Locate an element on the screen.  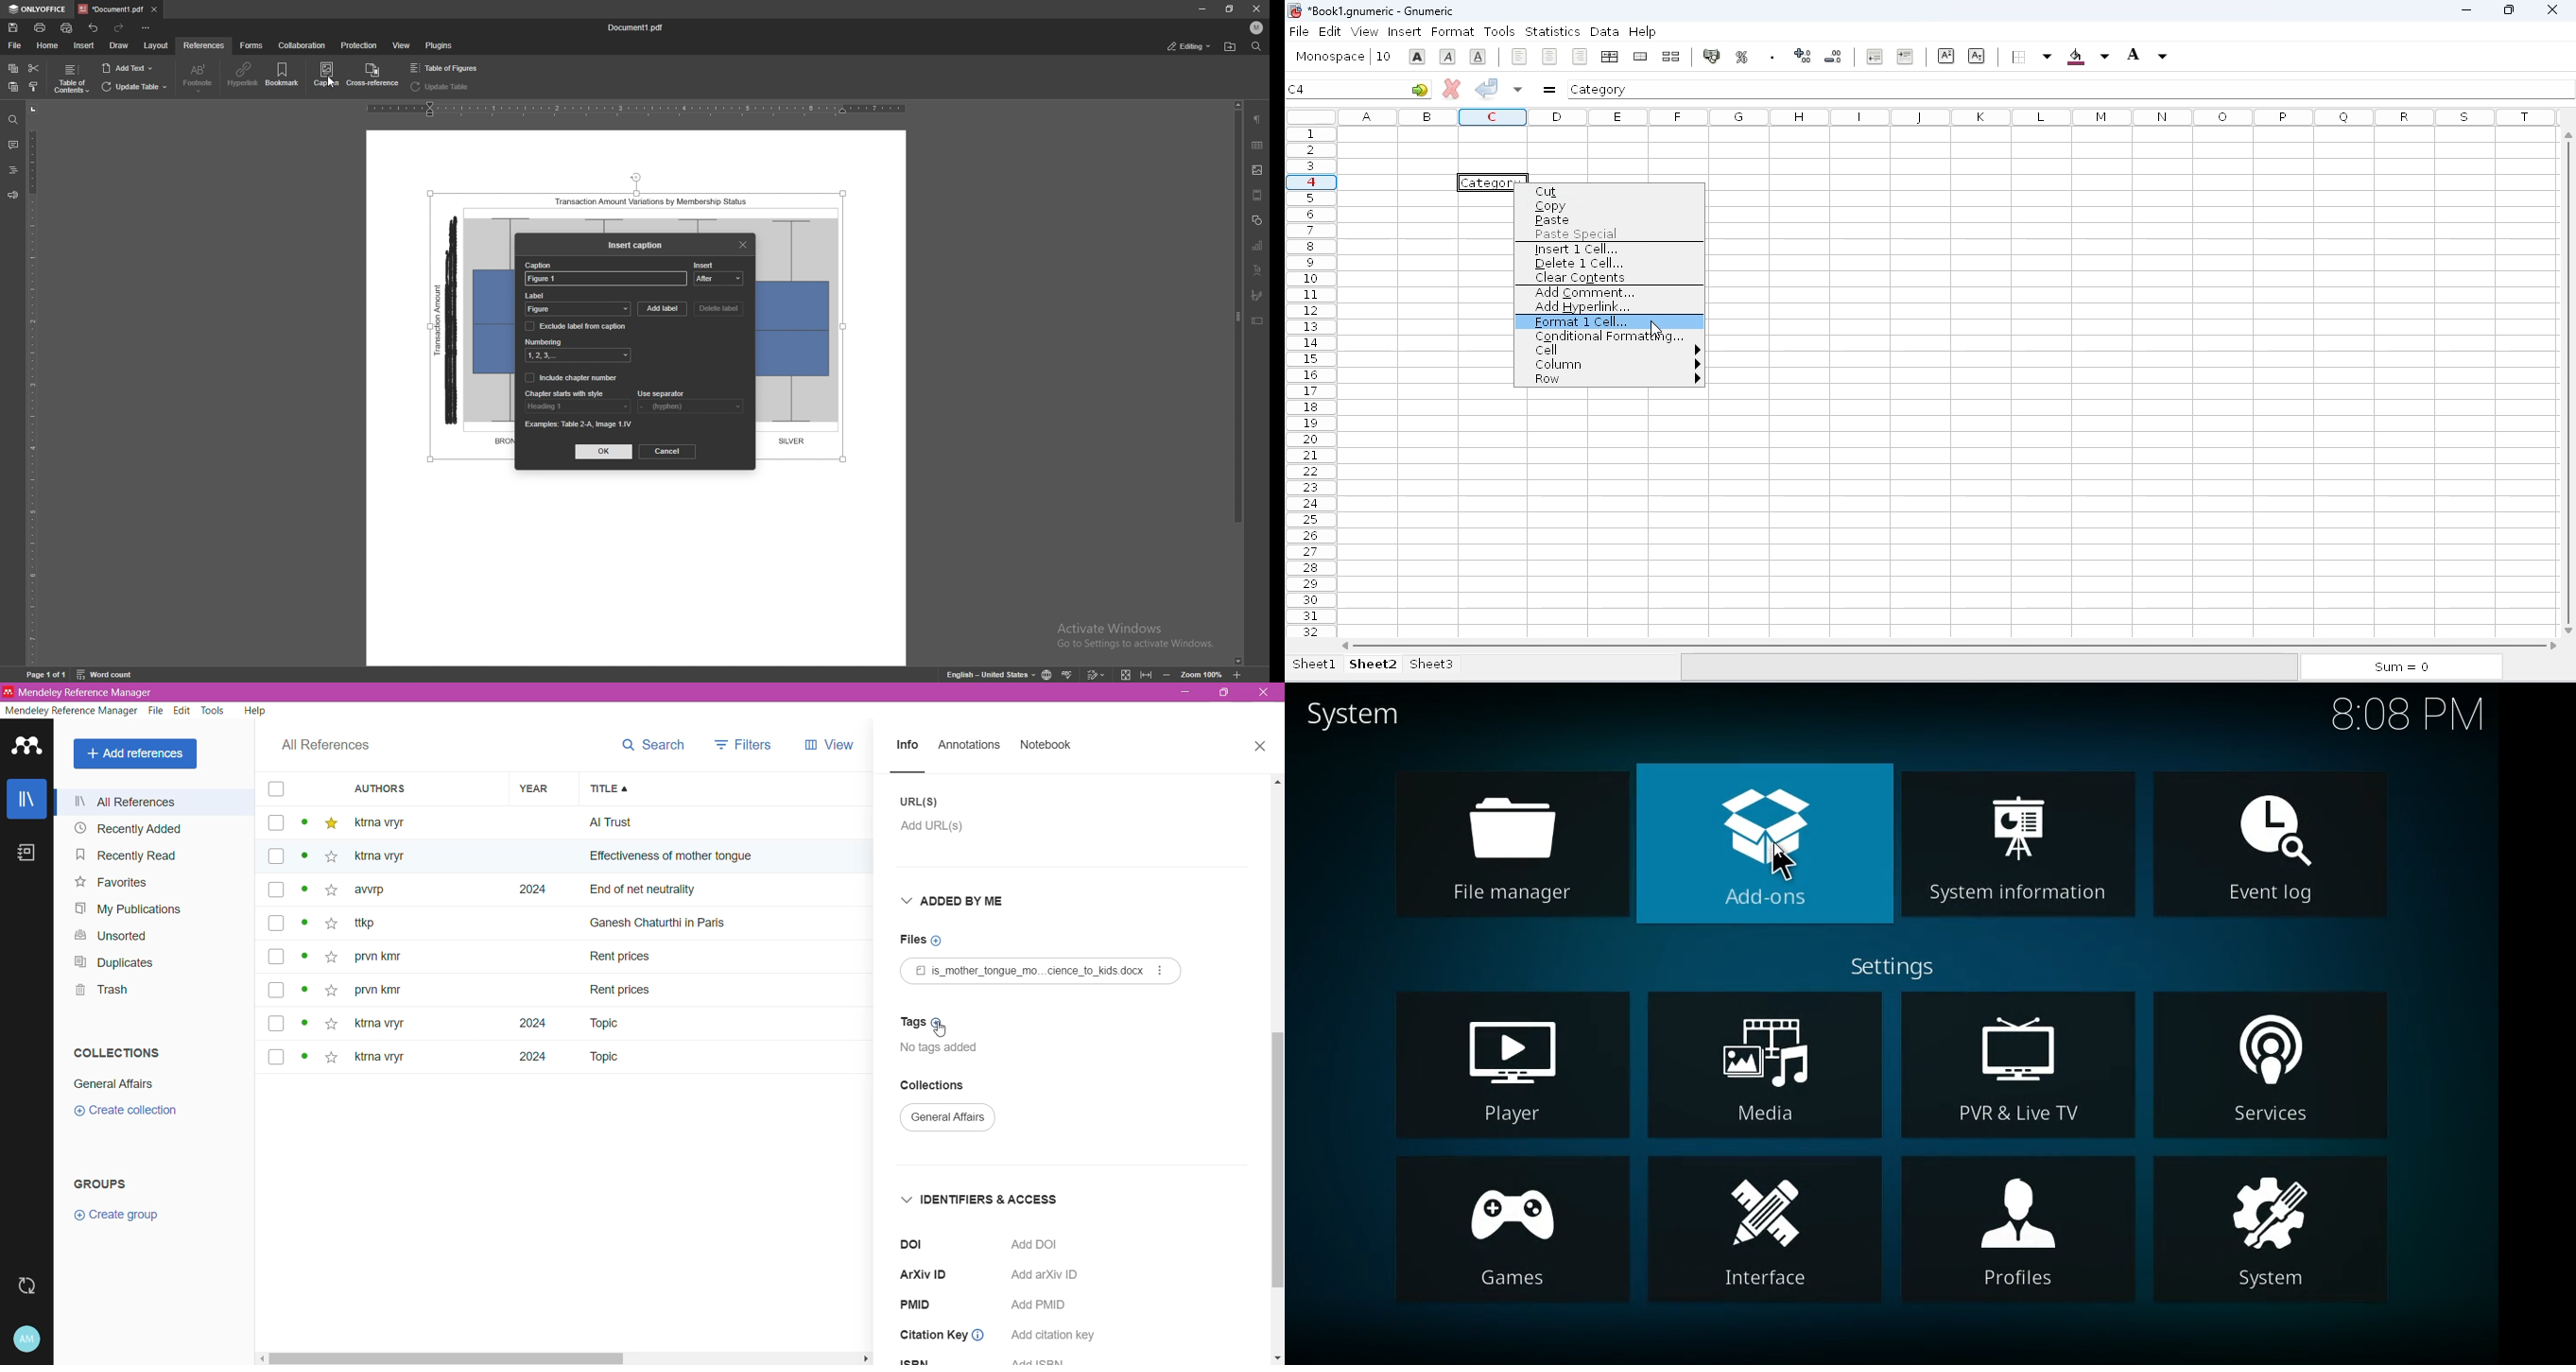
comments is located at coordinates (12, 144).